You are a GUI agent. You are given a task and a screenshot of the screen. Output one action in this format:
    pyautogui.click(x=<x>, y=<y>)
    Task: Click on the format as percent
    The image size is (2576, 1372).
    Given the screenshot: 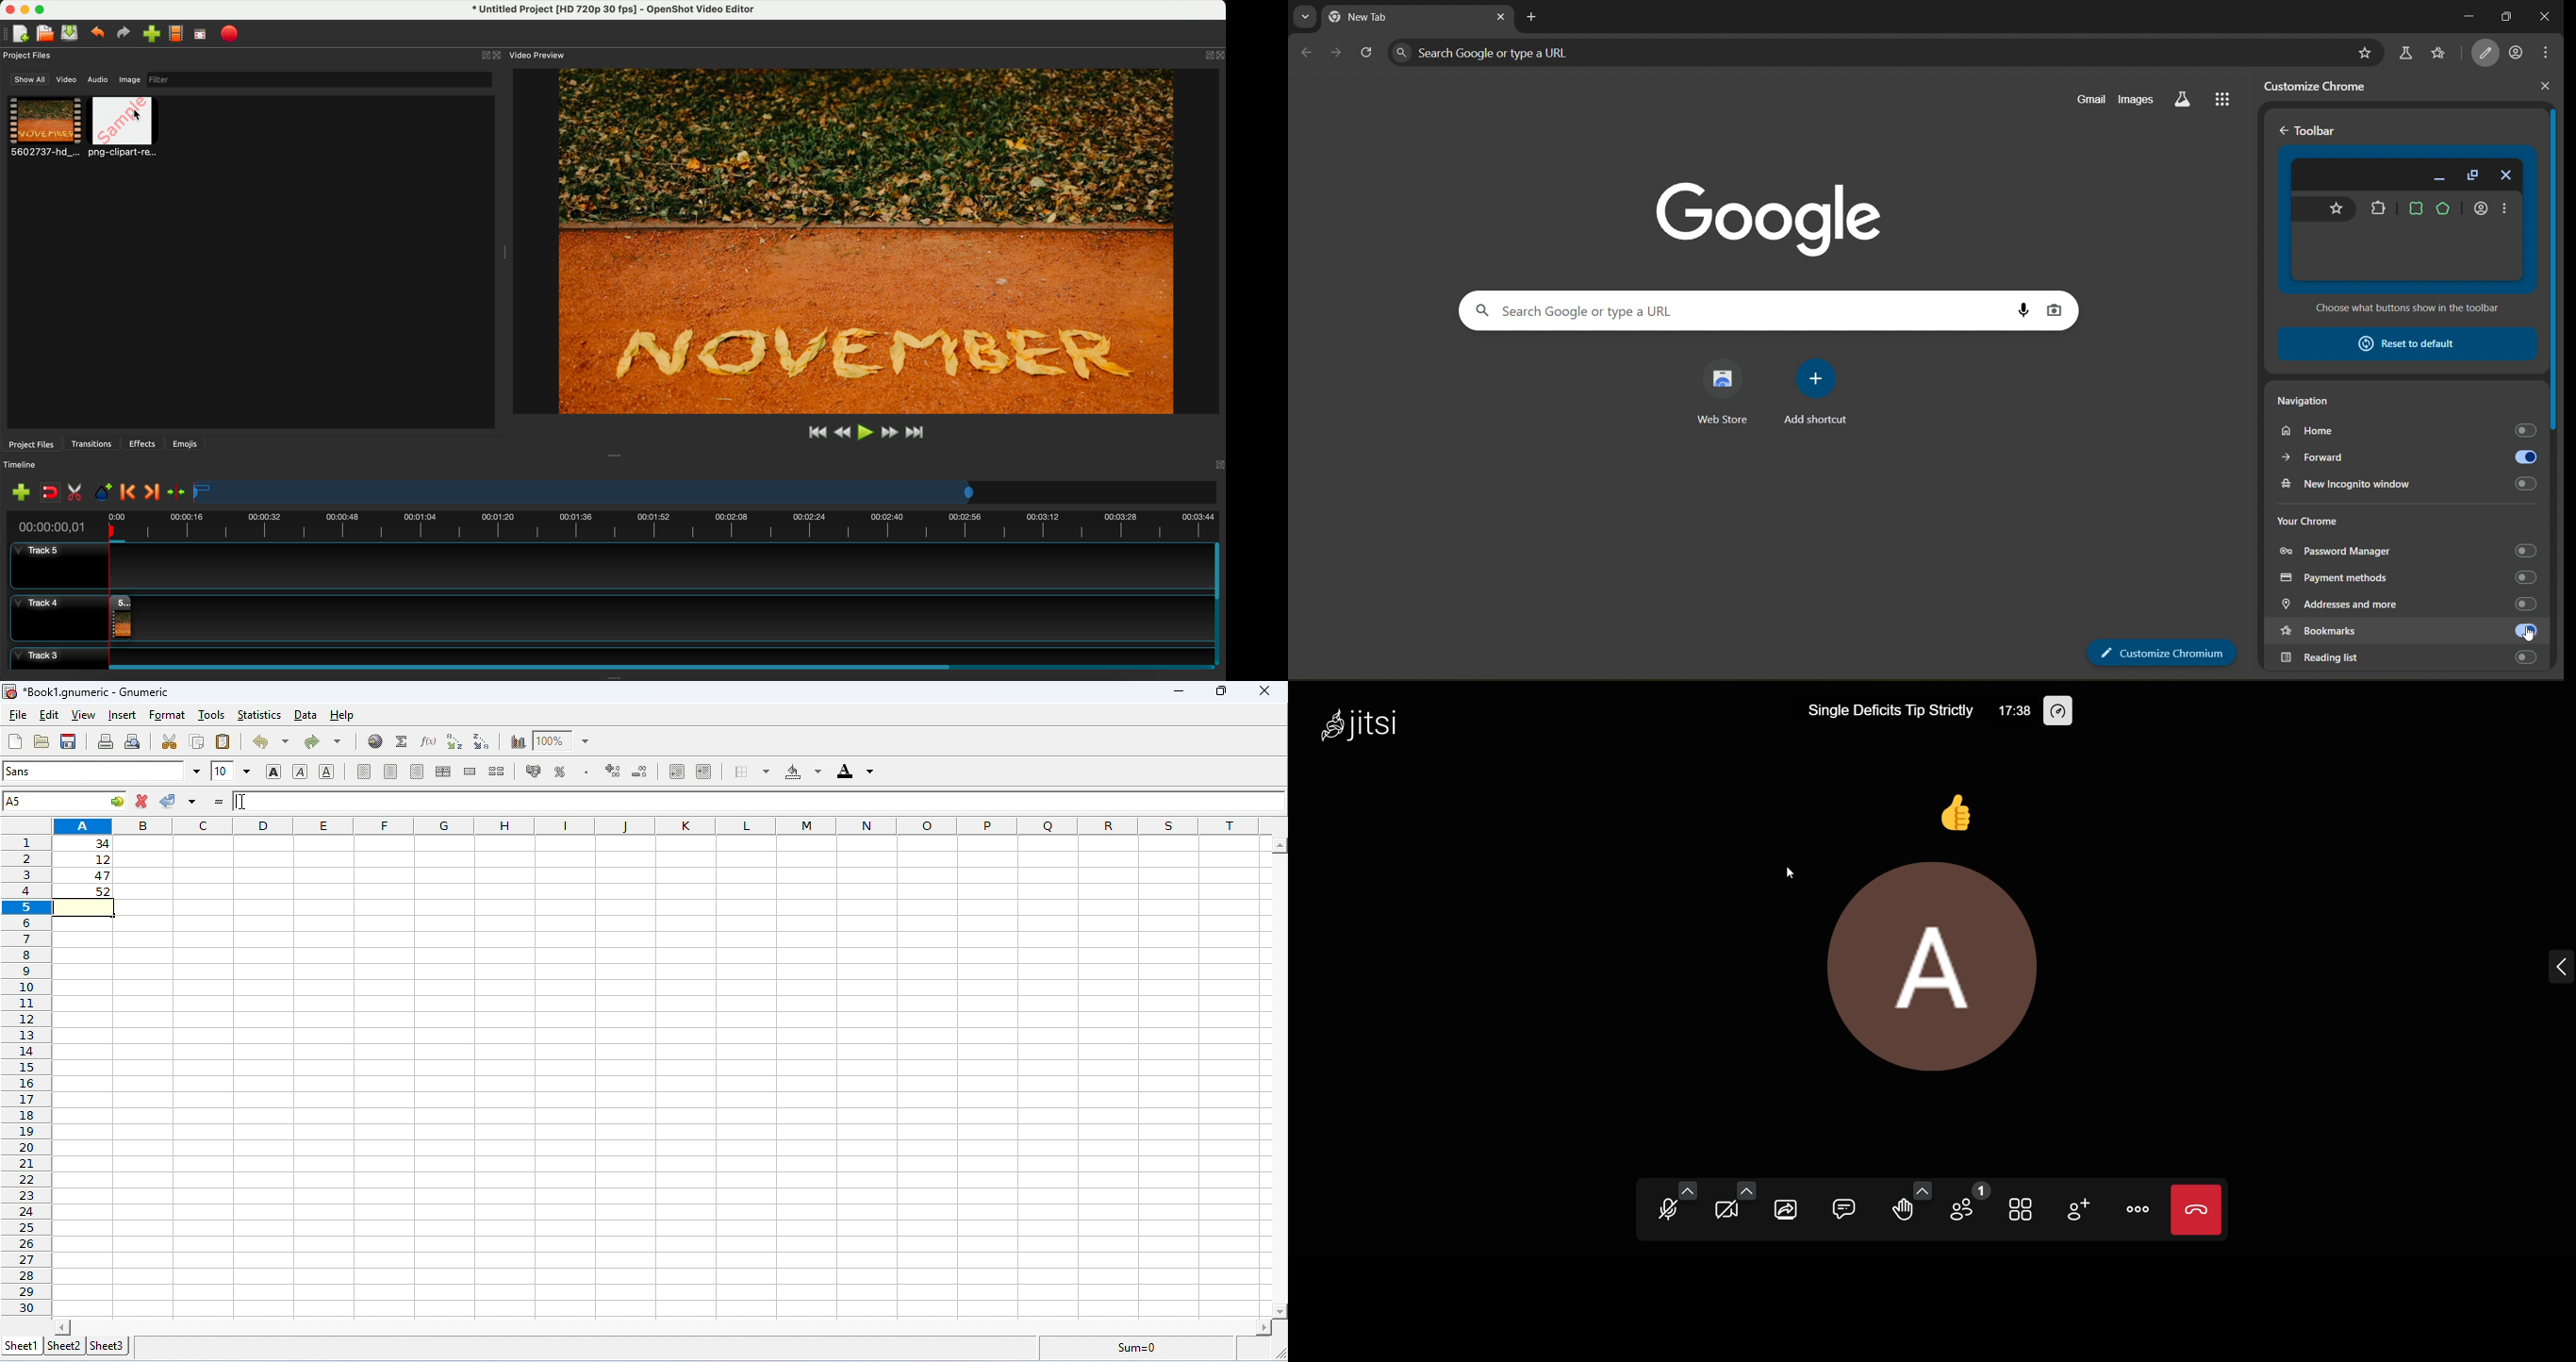 What is the action you would take?
    pyautogui.click(x=560, y=772)
    